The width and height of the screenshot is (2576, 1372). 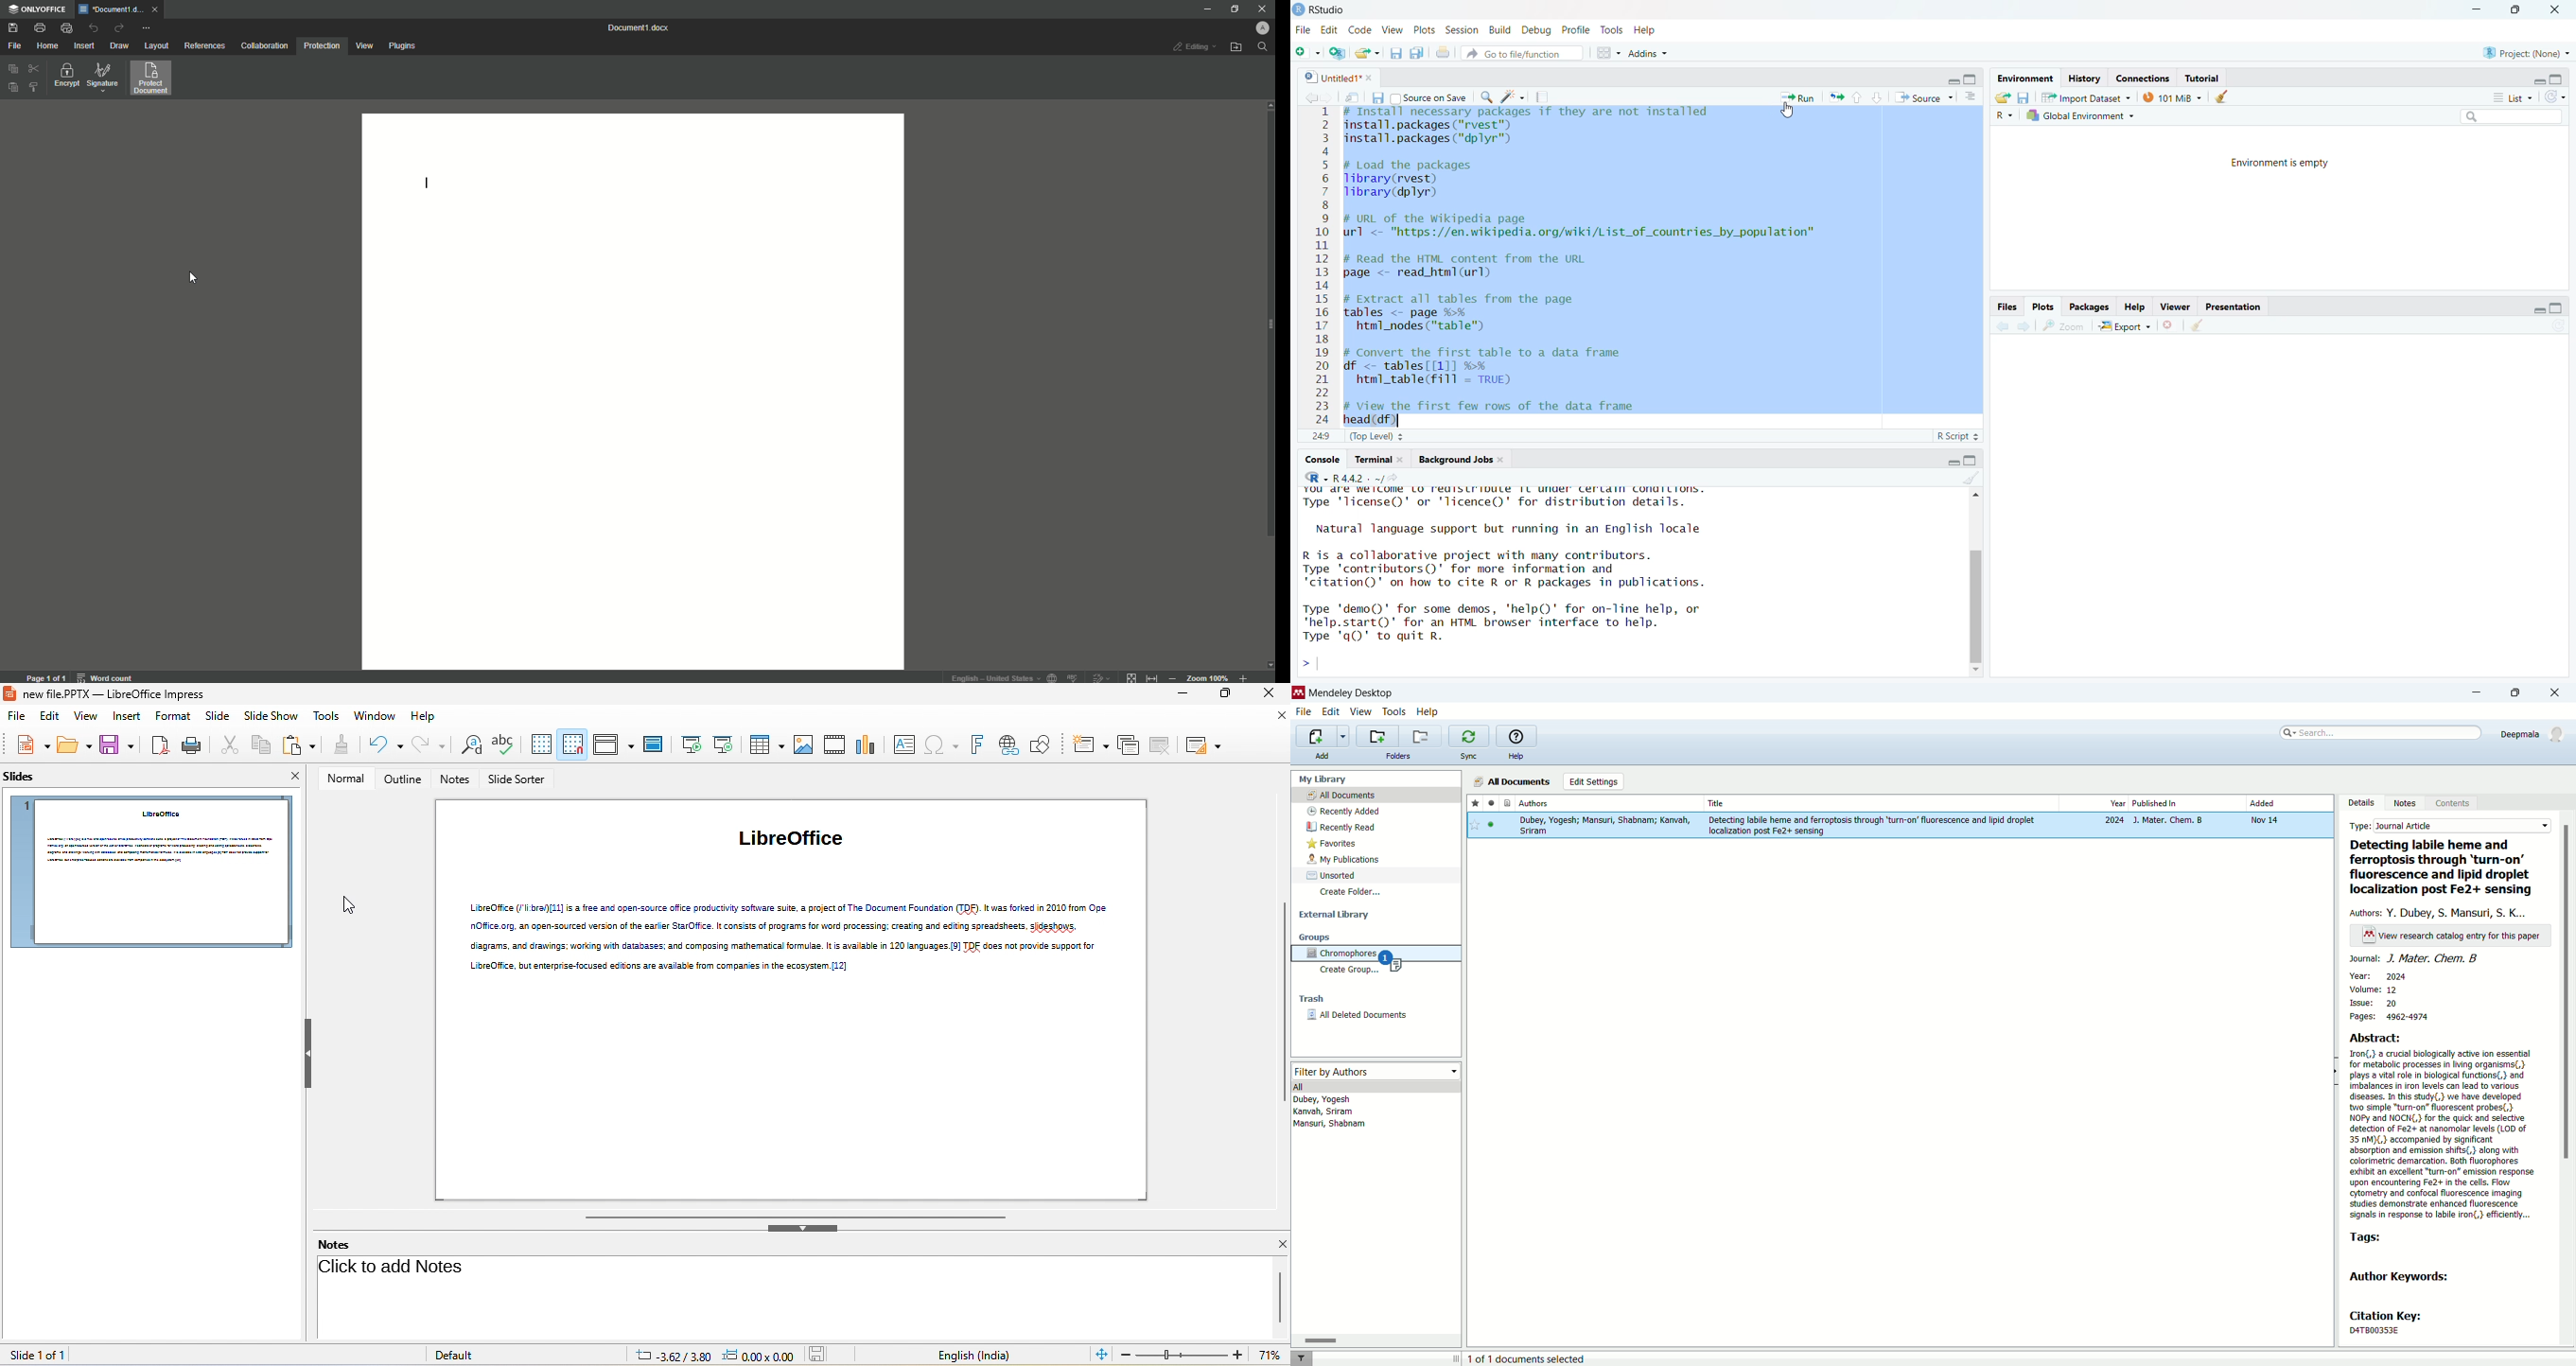 What do you see at coordinates (1152, 676) in the screenshot?
I see `fit to width` at bounding box center [1152, 676].